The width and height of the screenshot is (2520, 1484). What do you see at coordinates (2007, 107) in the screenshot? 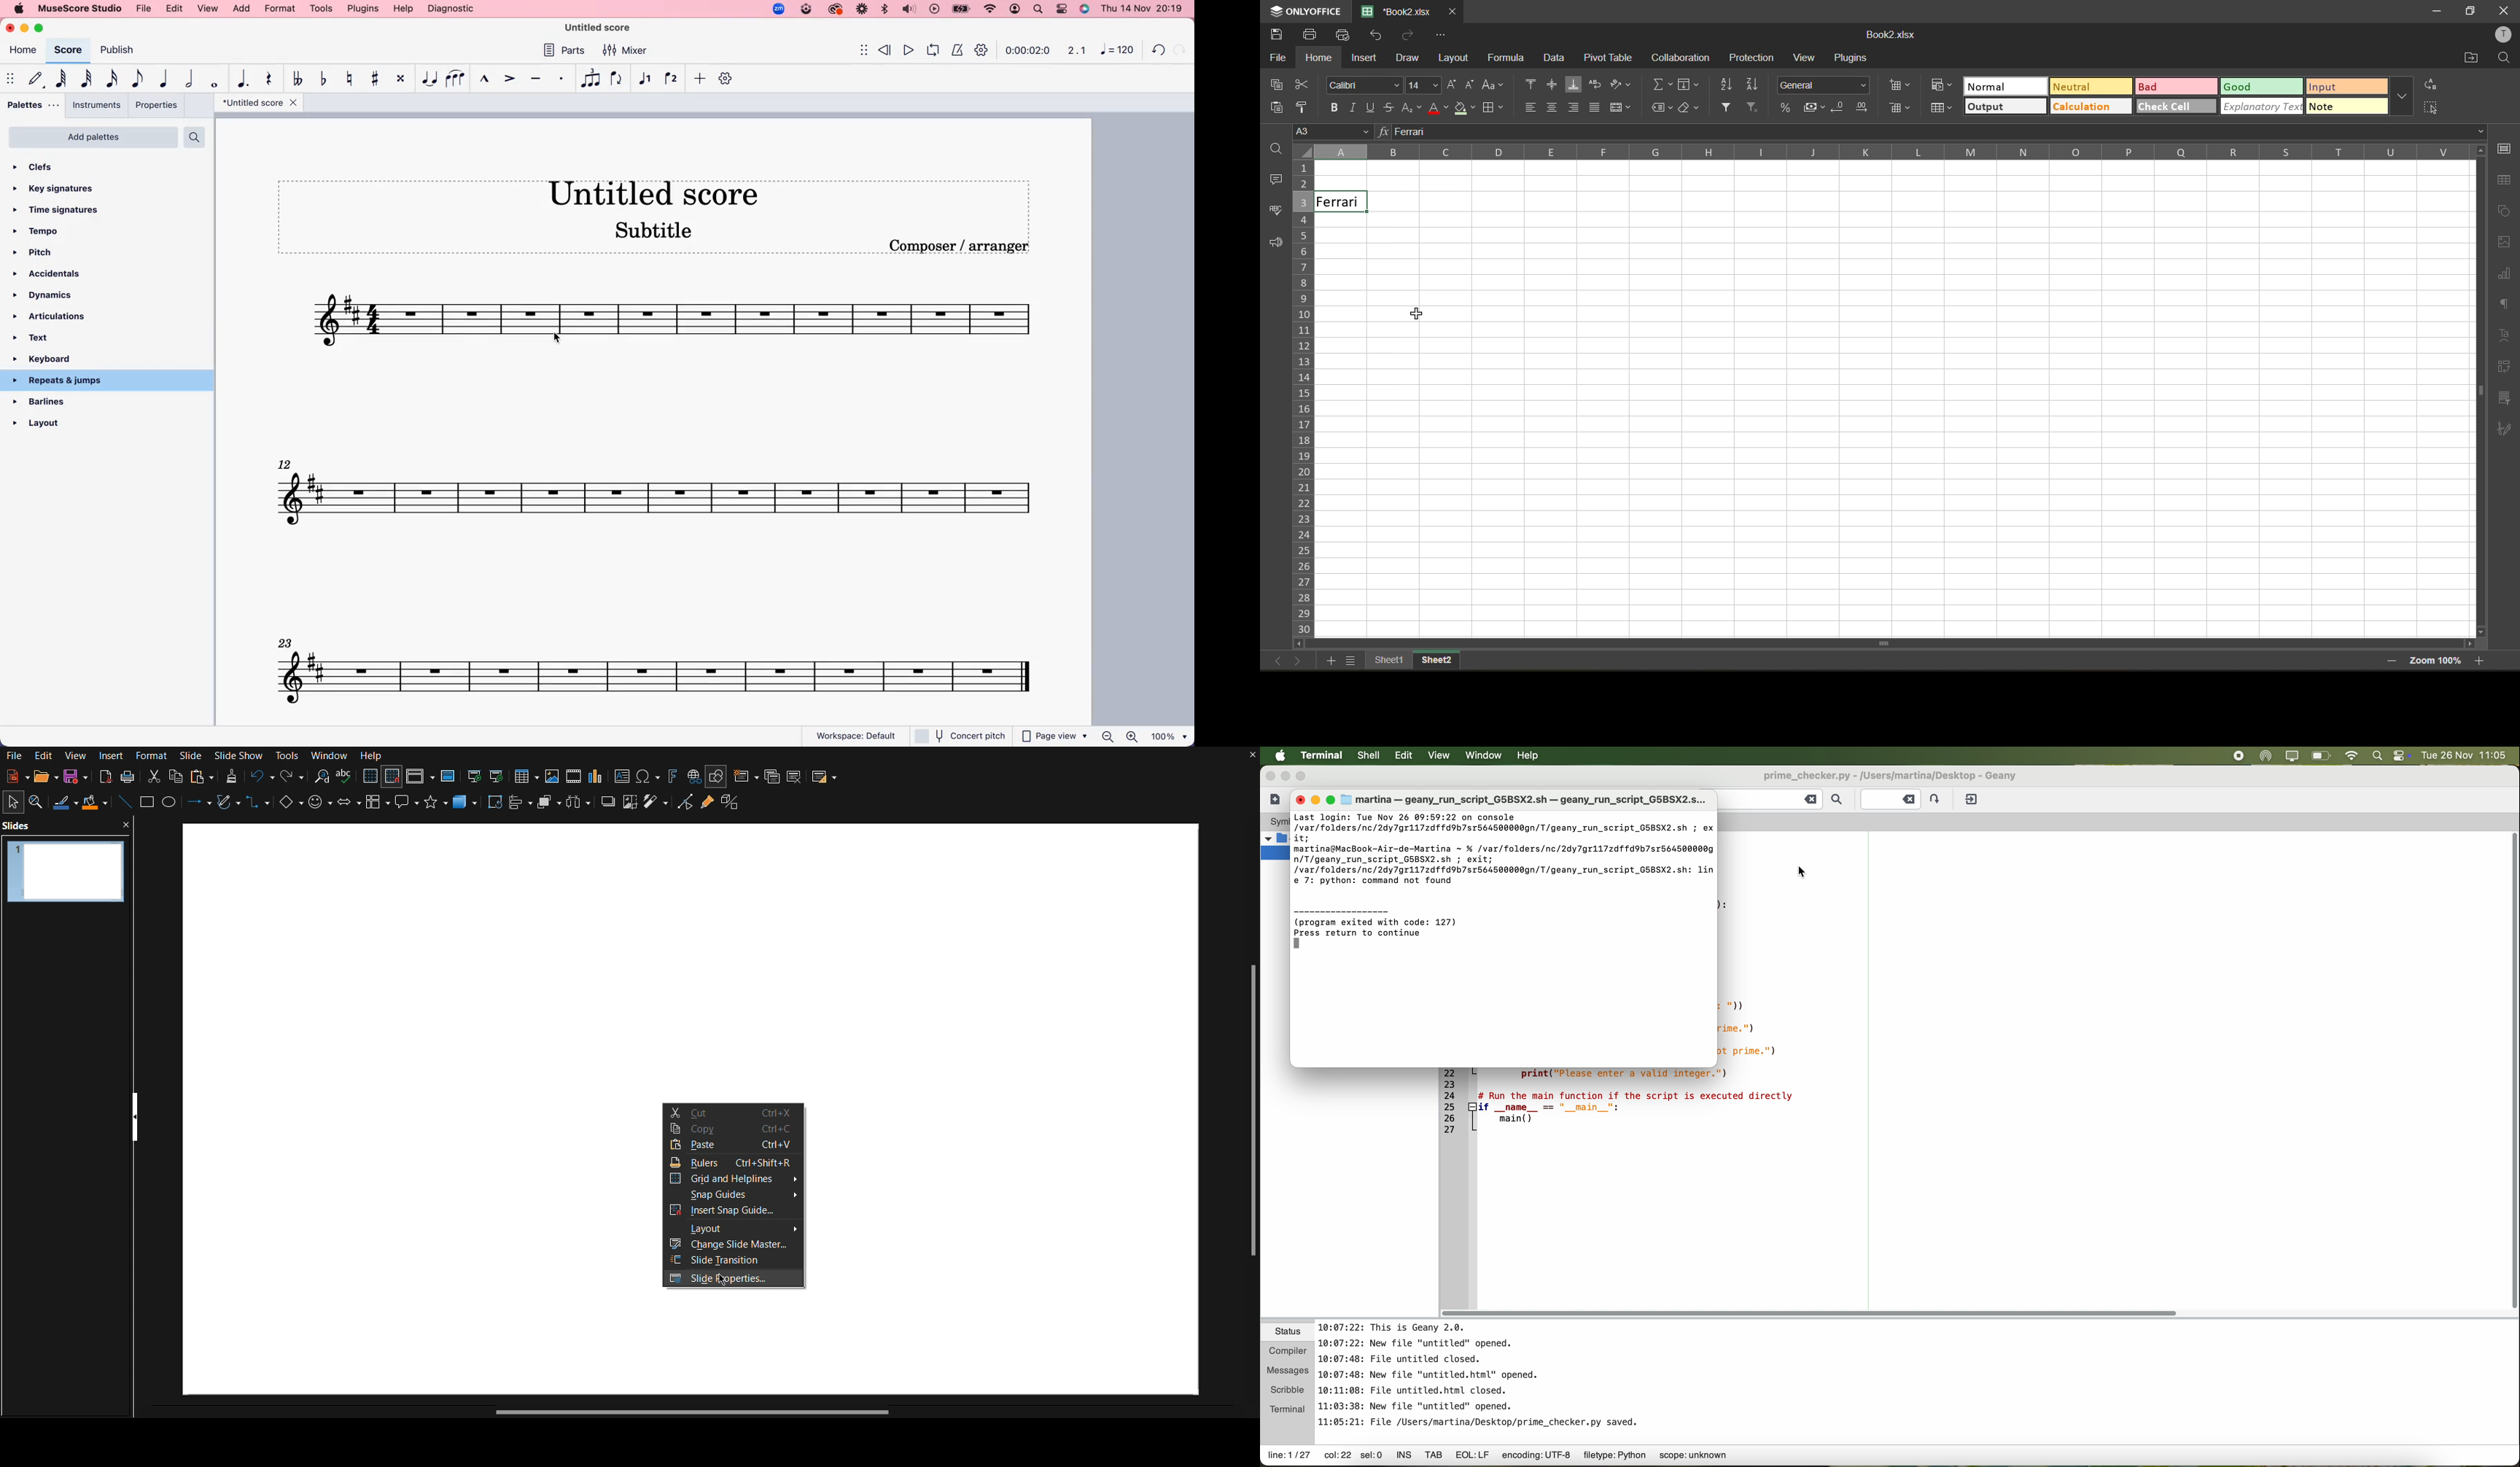
I see `output` at bounding box center [2007, 107].